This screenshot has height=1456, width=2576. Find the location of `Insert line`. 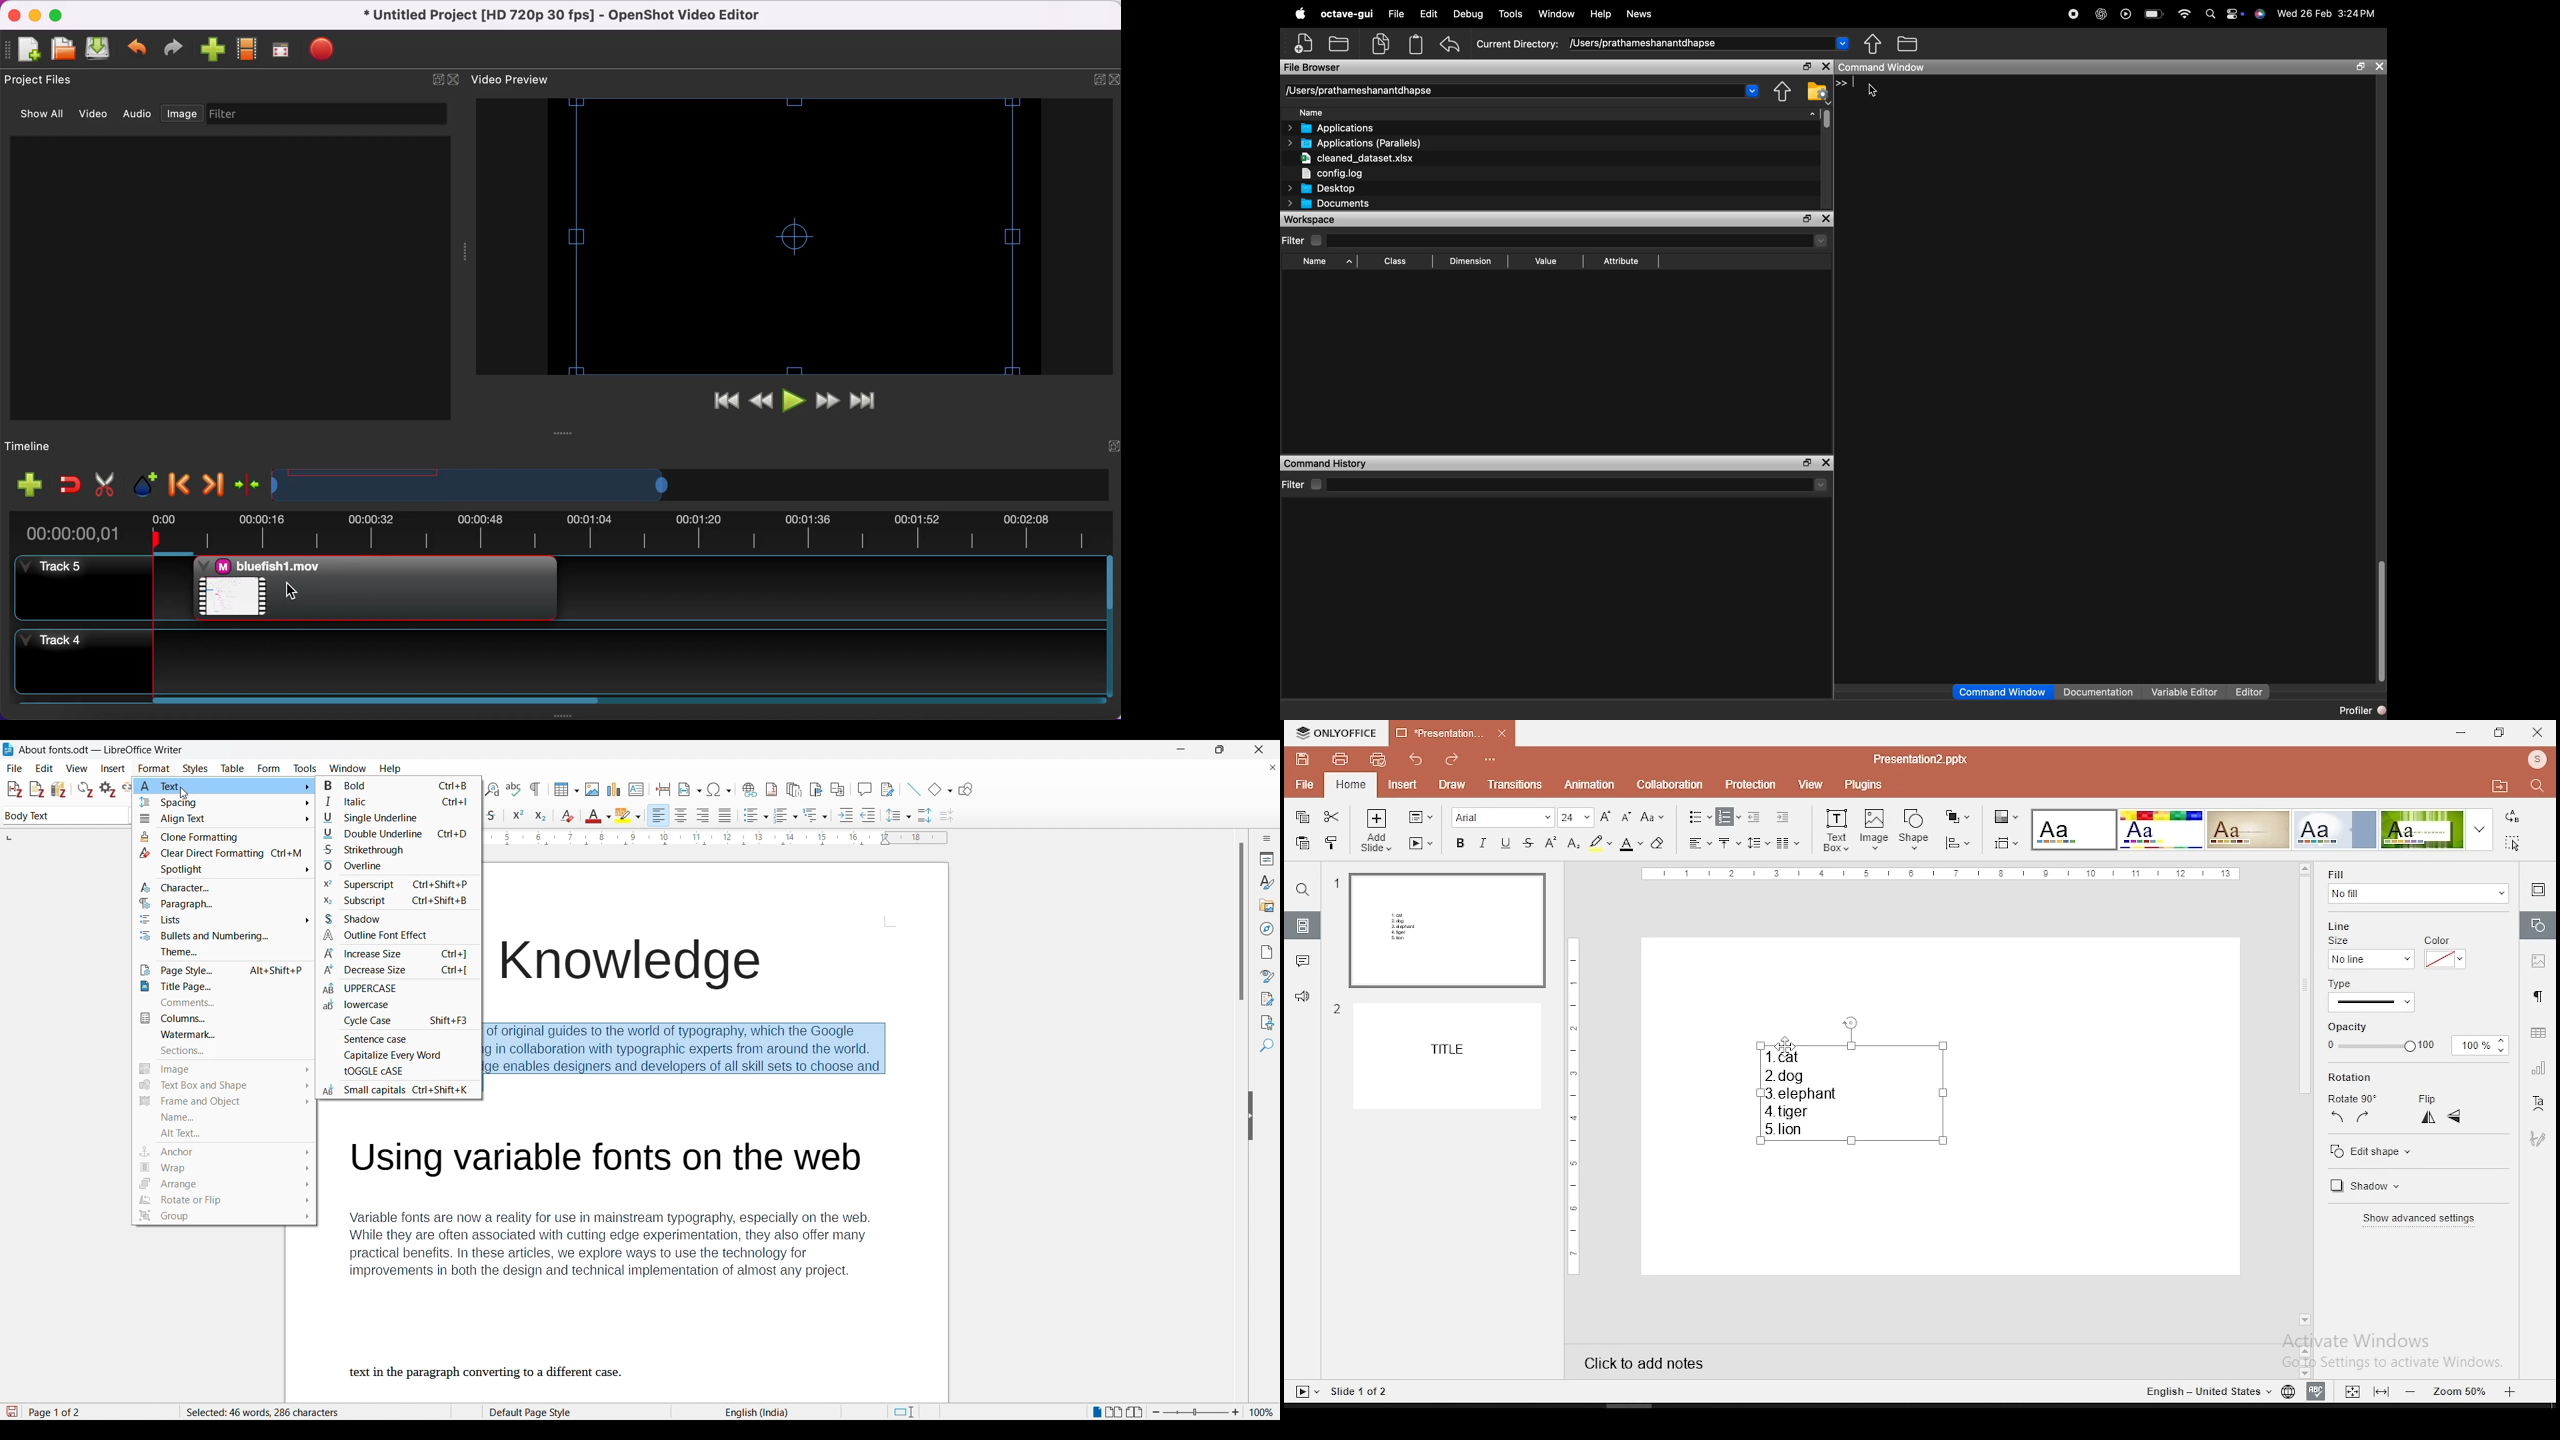

Insert line is located at coordinates (913, 789).